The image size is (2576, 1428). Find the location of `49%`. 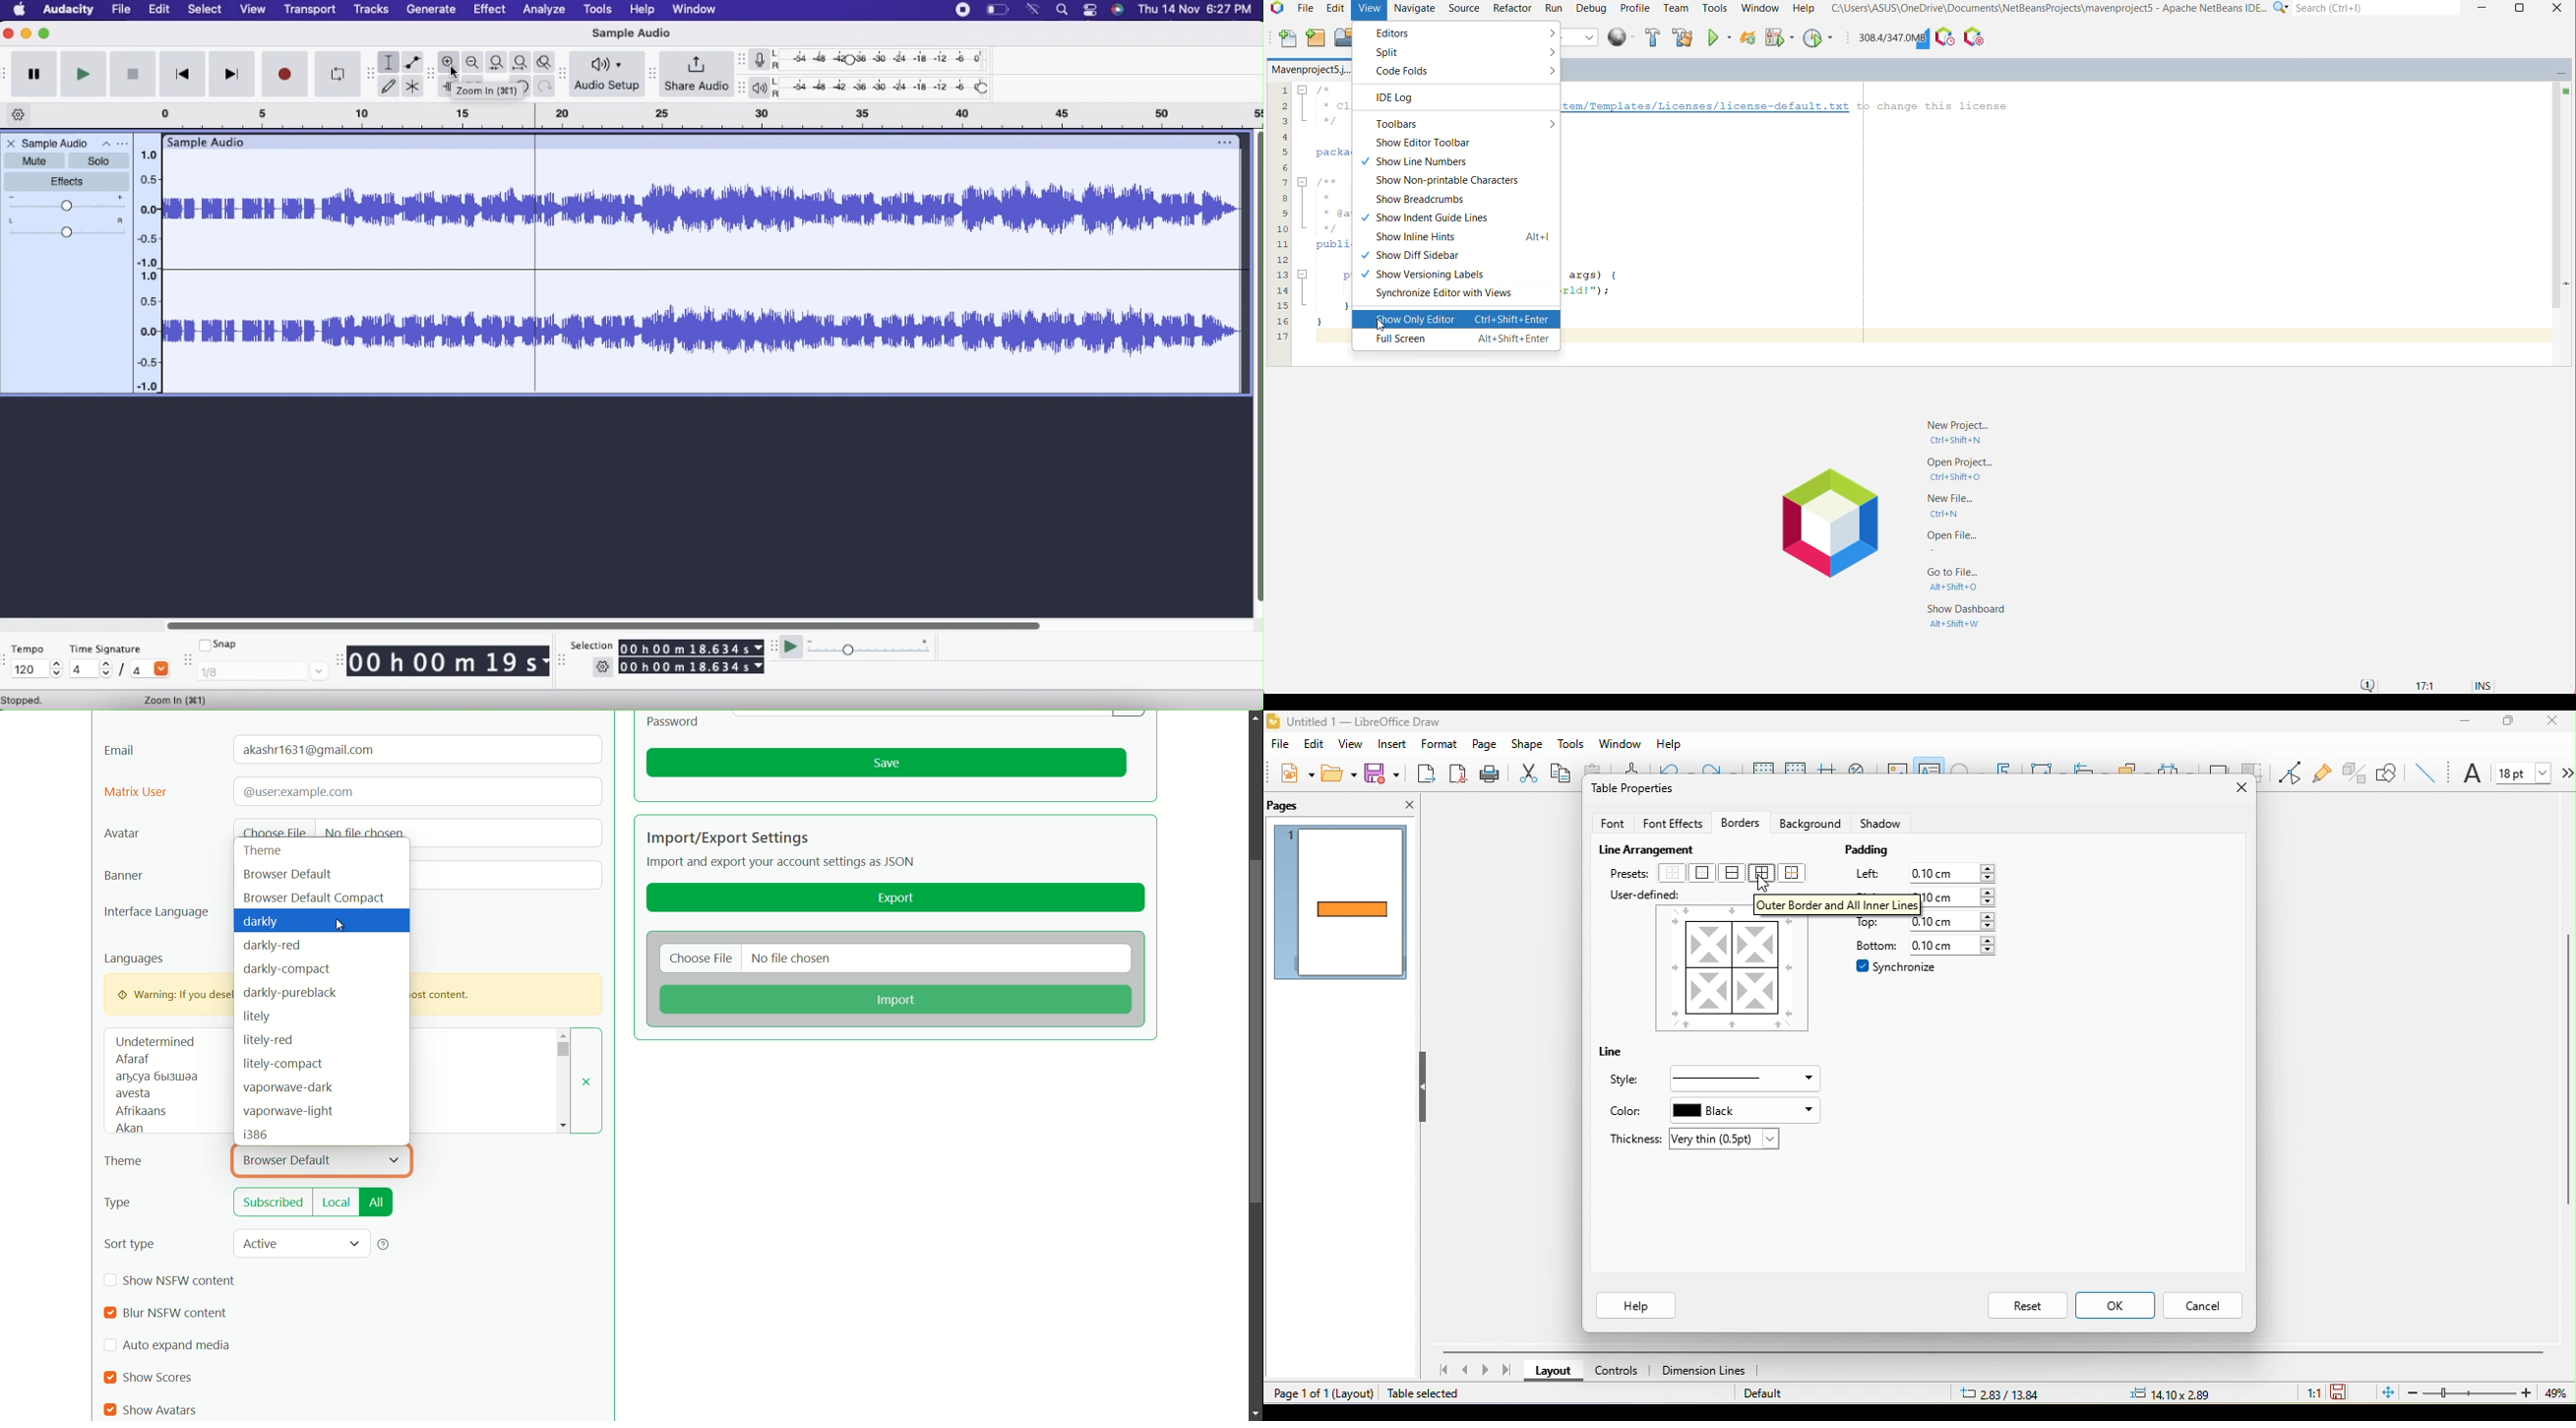

49% is located at coordinates (2554, 1394).